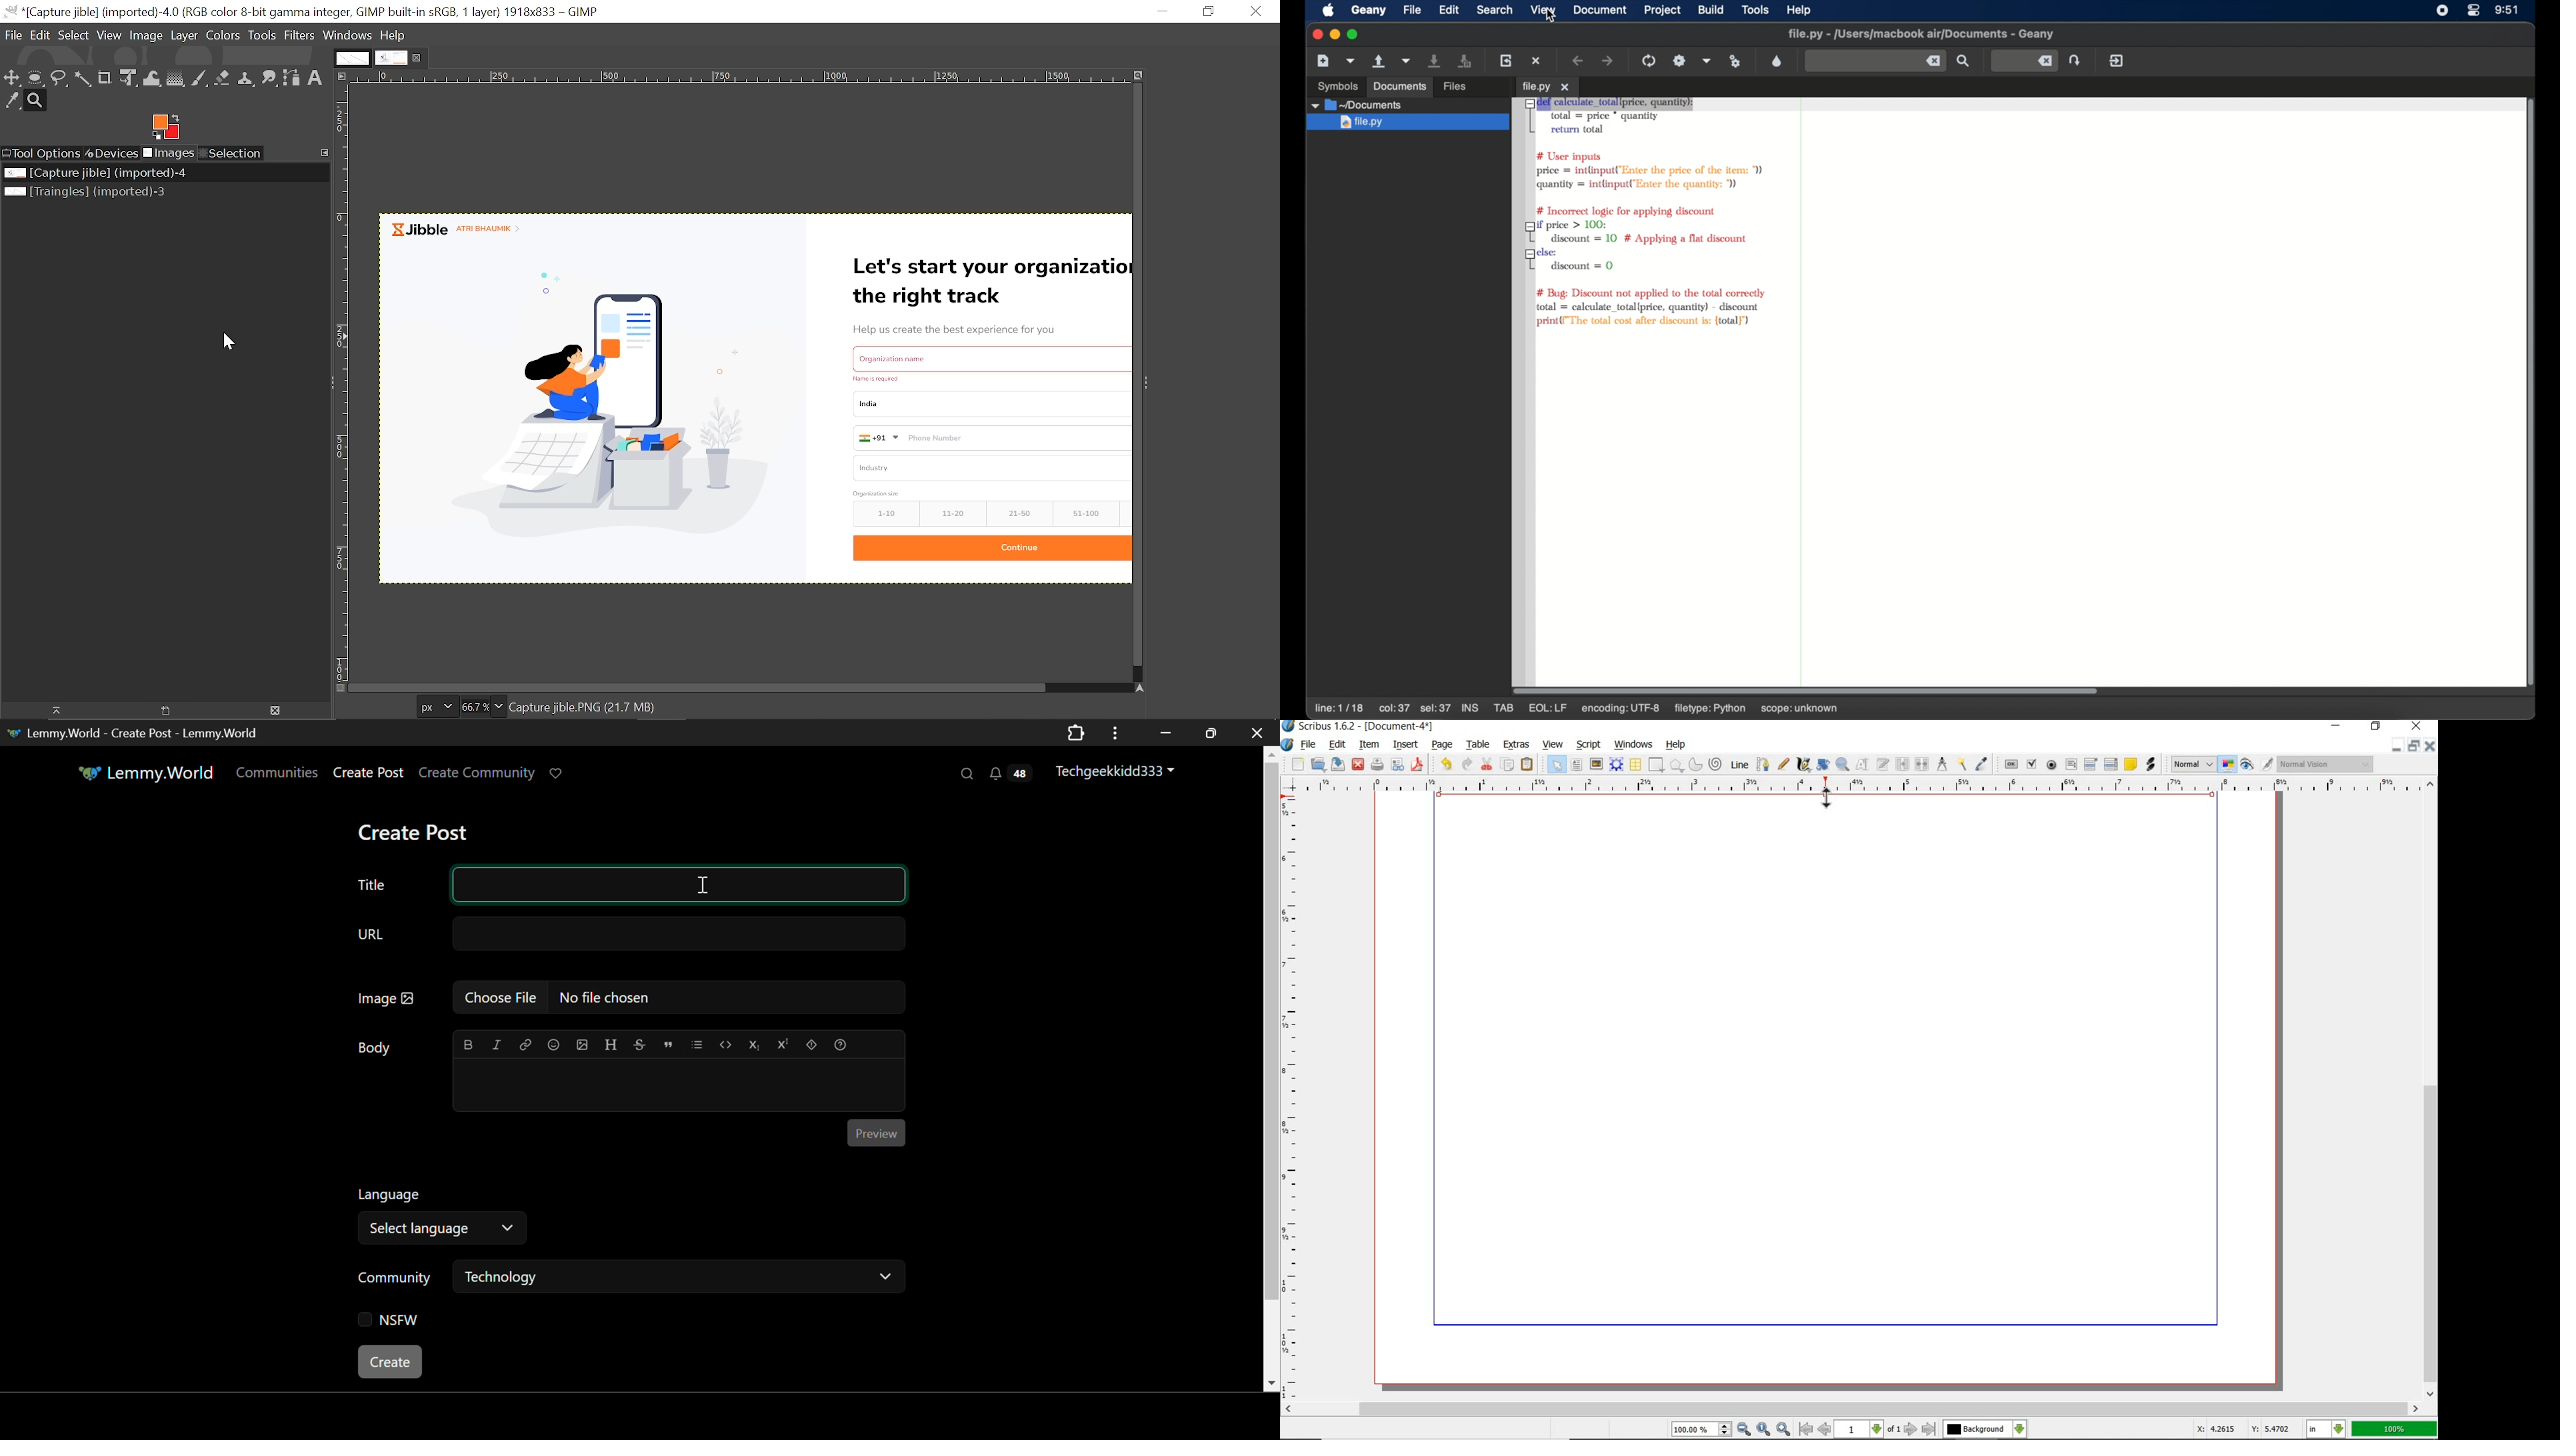  Describe the element at coordinates (1139, 75) in the screenshot. I see `Zoom image when window size changes` at that location.